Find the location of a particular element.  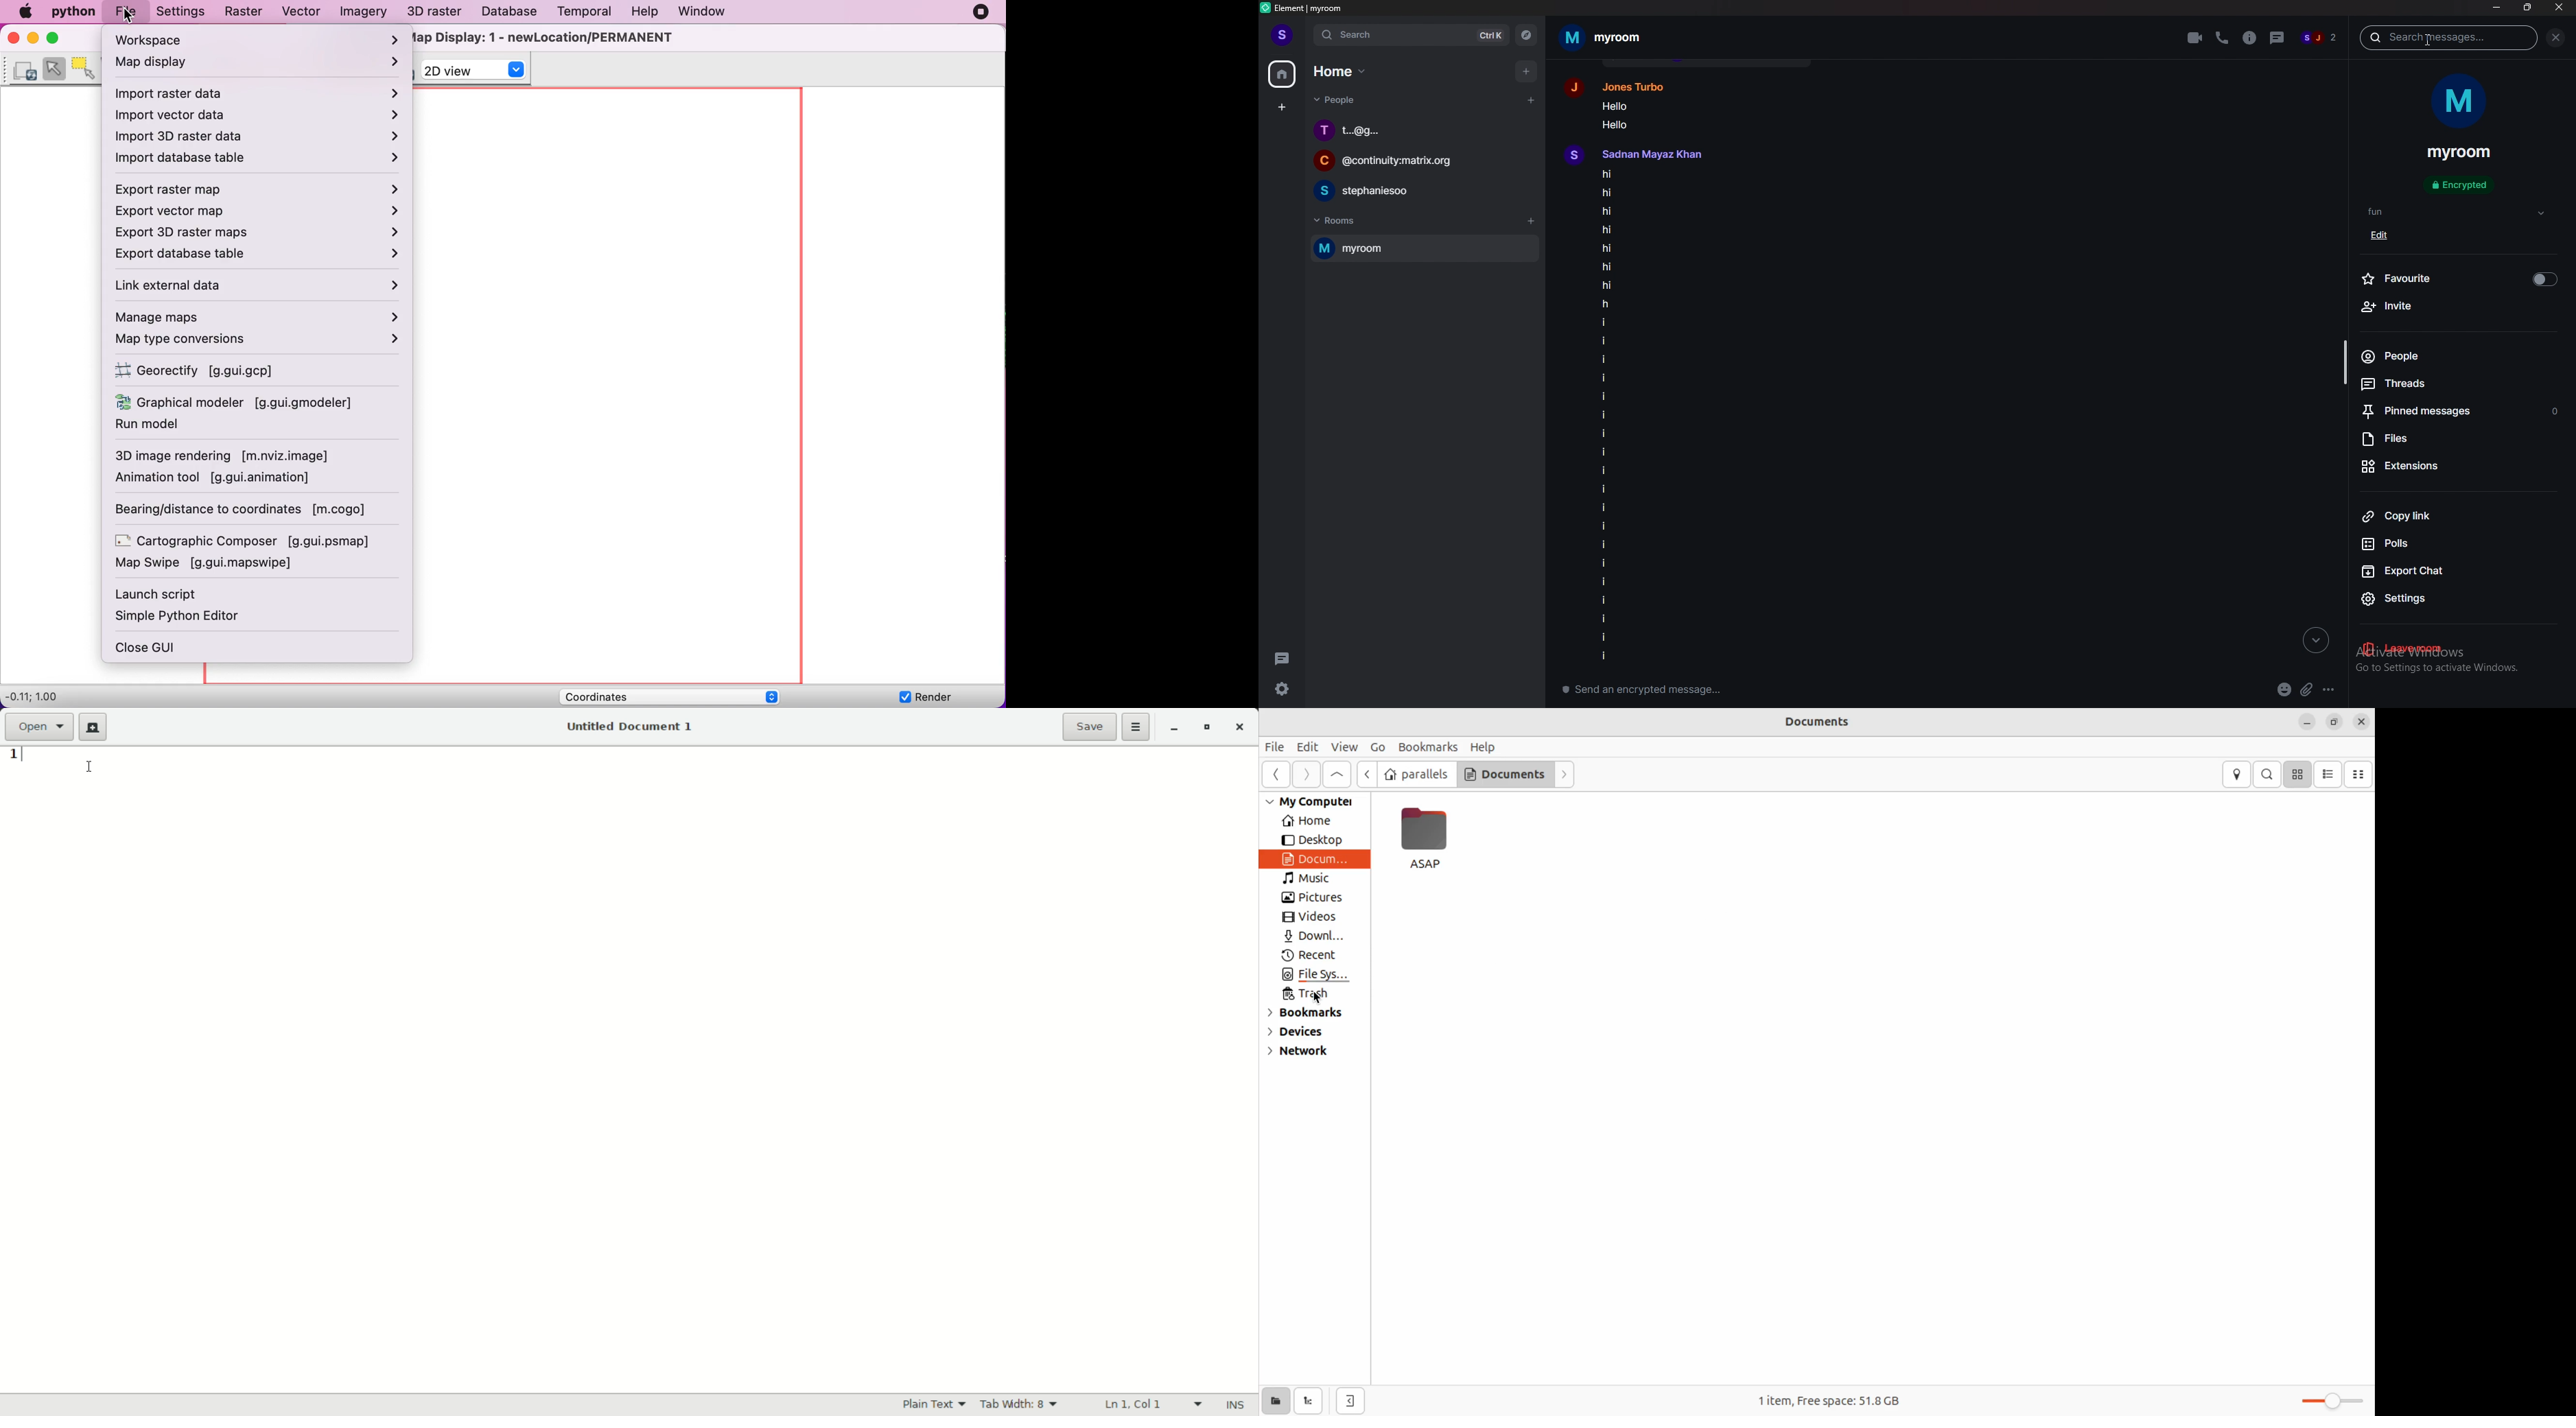

export chat is located at coordinates (2433, 572).